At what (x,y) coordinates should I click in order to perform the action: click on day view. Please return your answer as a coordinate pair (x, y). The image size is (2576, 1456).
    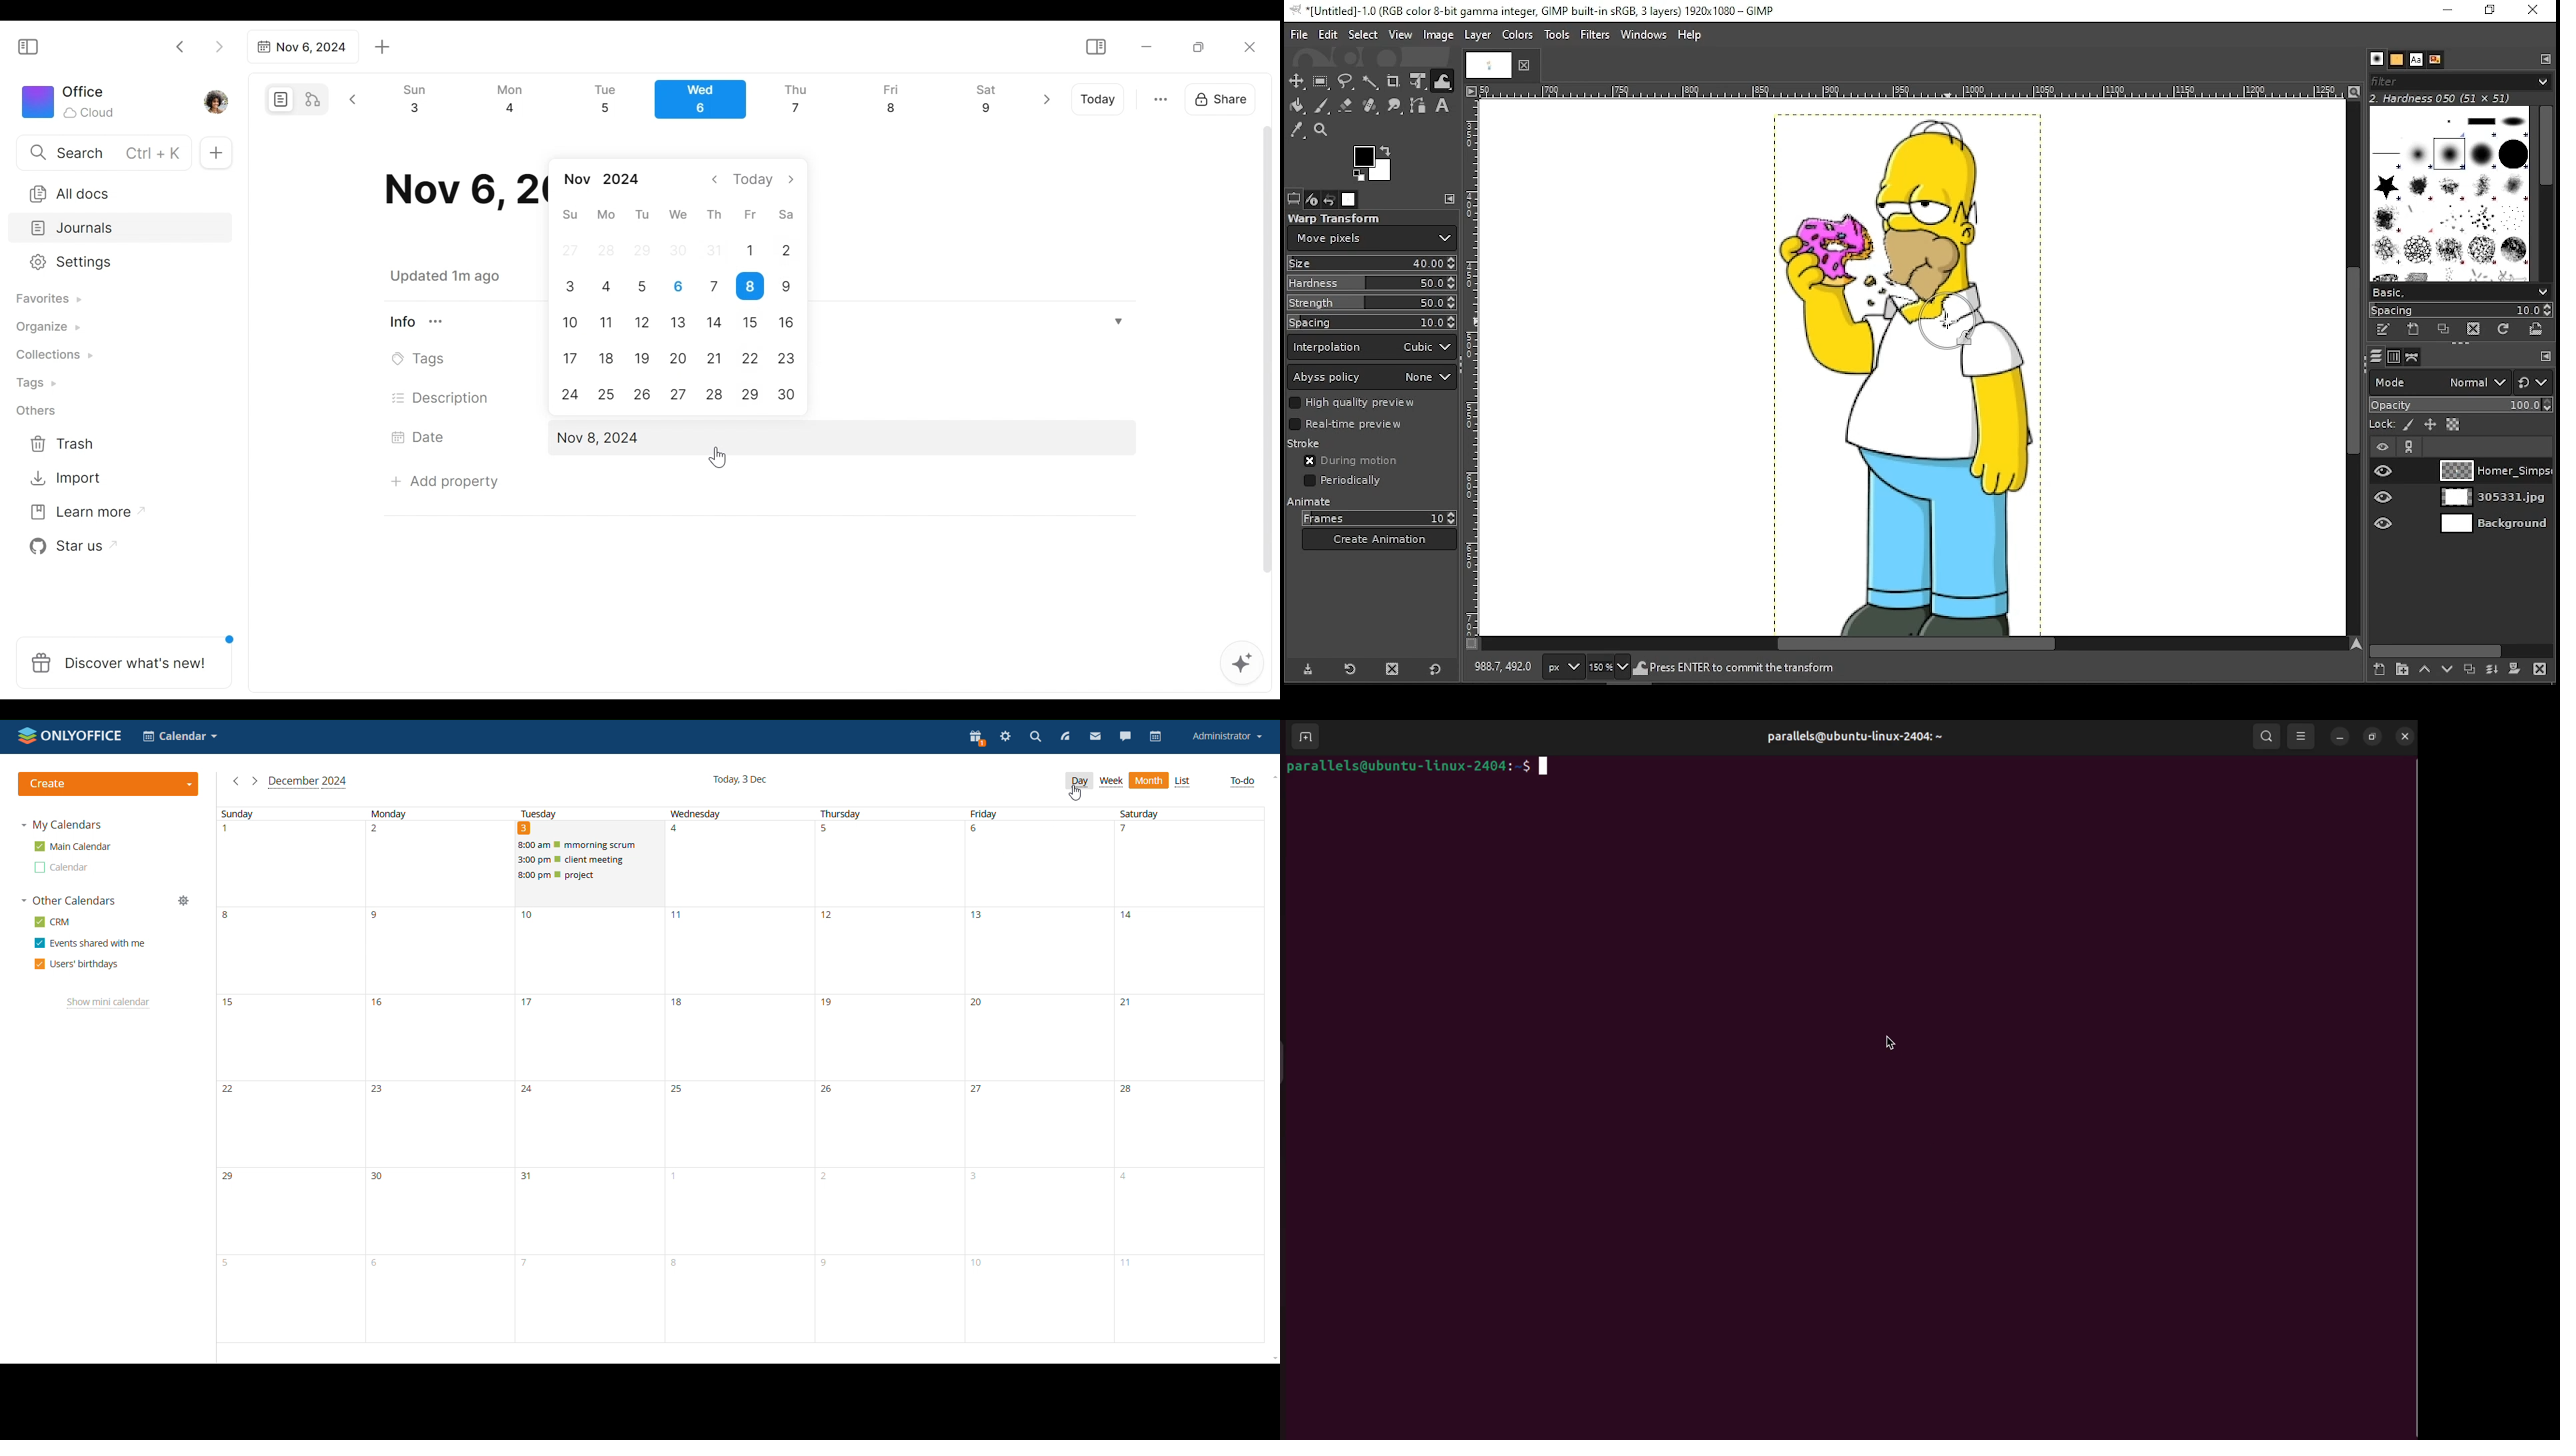
    Looking at the image, I should click on (1079, 781).